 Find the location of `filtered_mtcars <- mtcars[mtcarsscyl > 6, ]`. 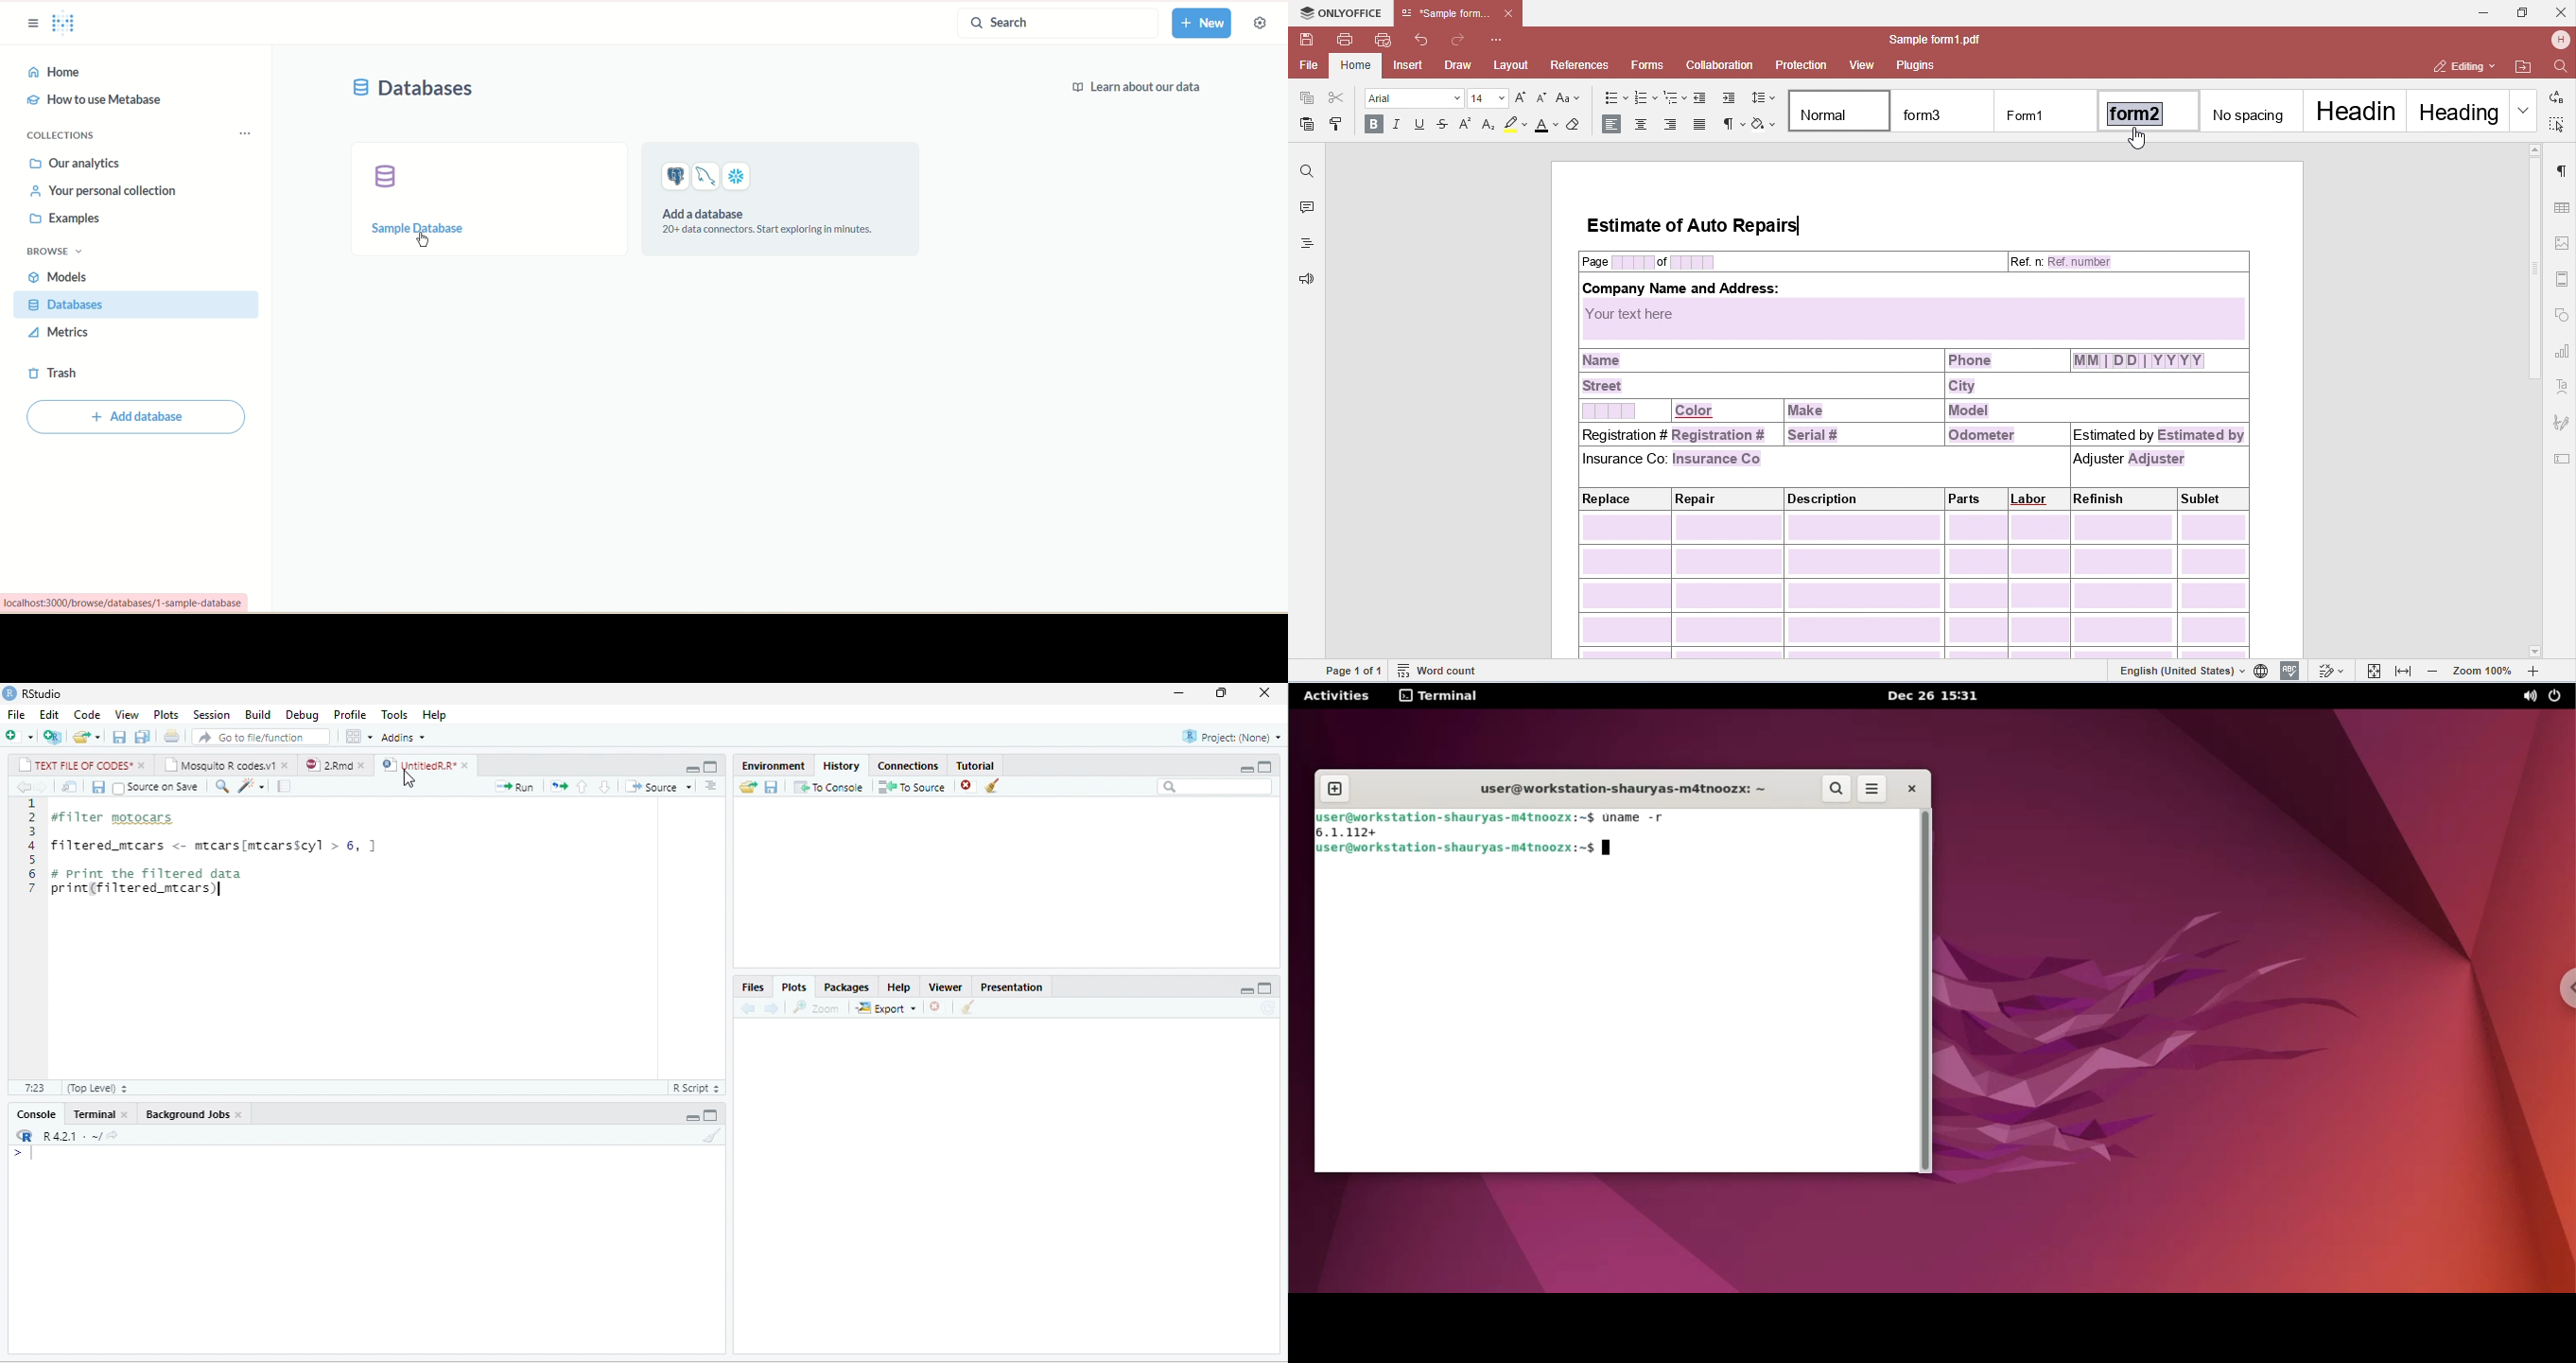

filtered_mtcars <- mtcars[mtcarsscyl > 6, ] is located at coordinates (214, 846).